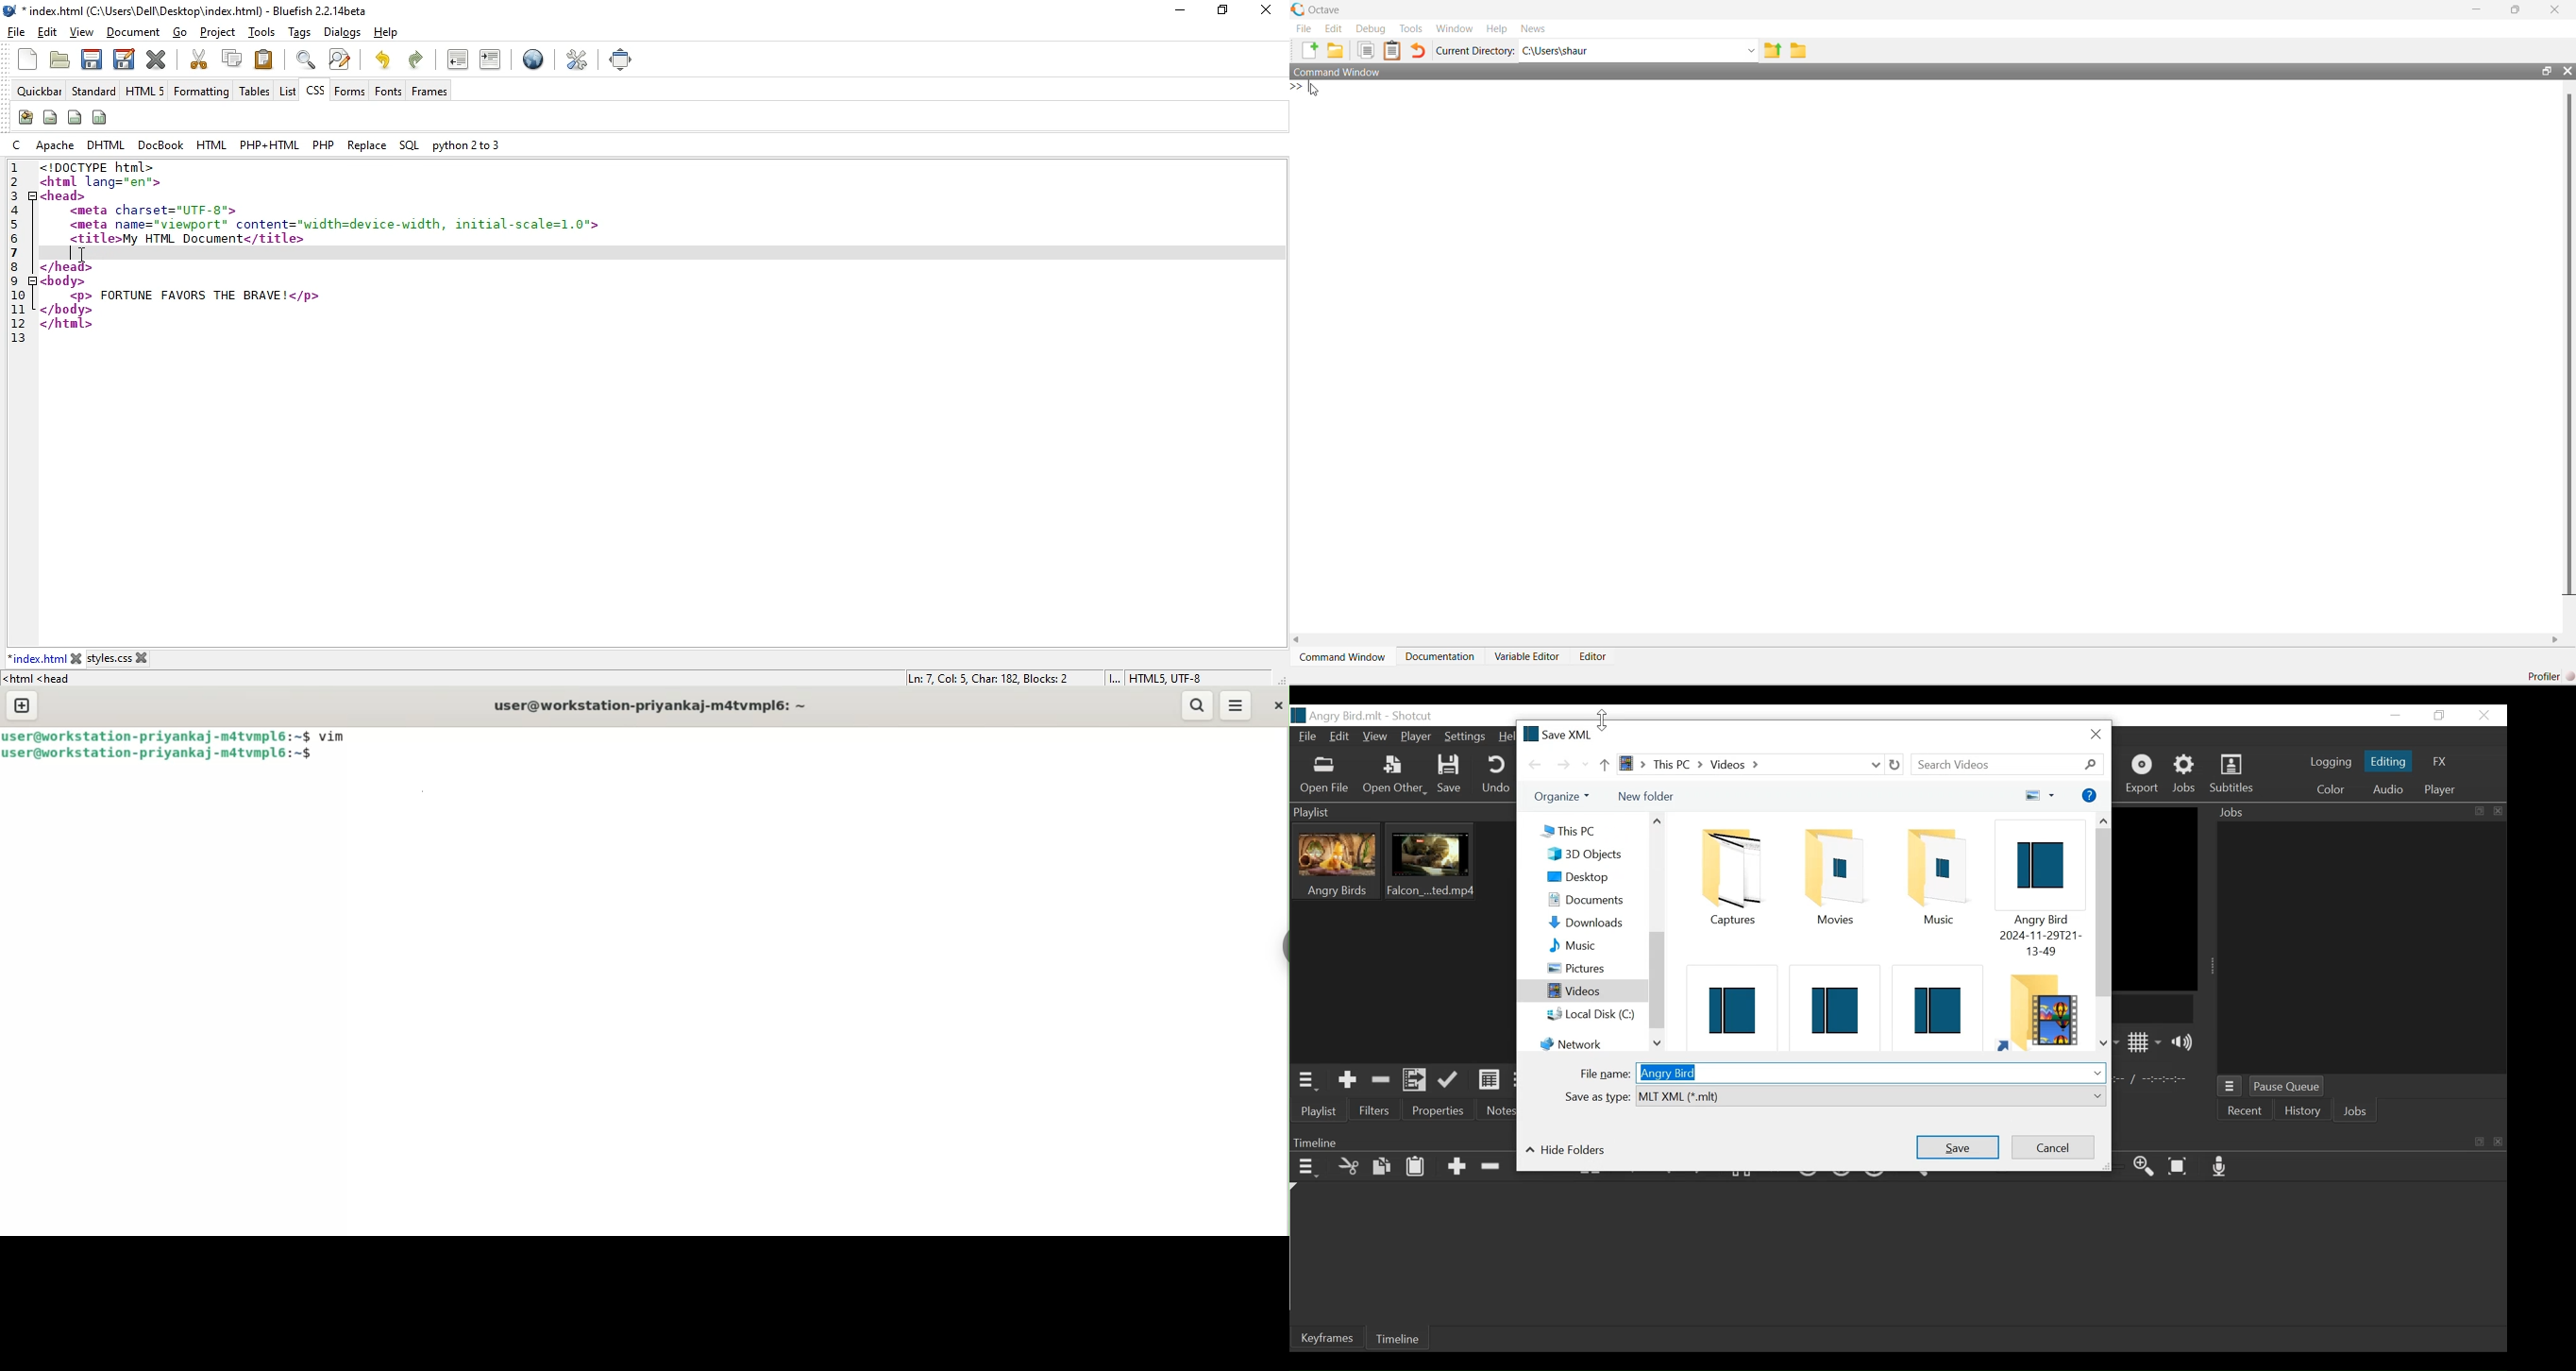  What do you see at coordinates (430, 92) in the screenshot?
I see `frames` at bounding box center [430, 92].